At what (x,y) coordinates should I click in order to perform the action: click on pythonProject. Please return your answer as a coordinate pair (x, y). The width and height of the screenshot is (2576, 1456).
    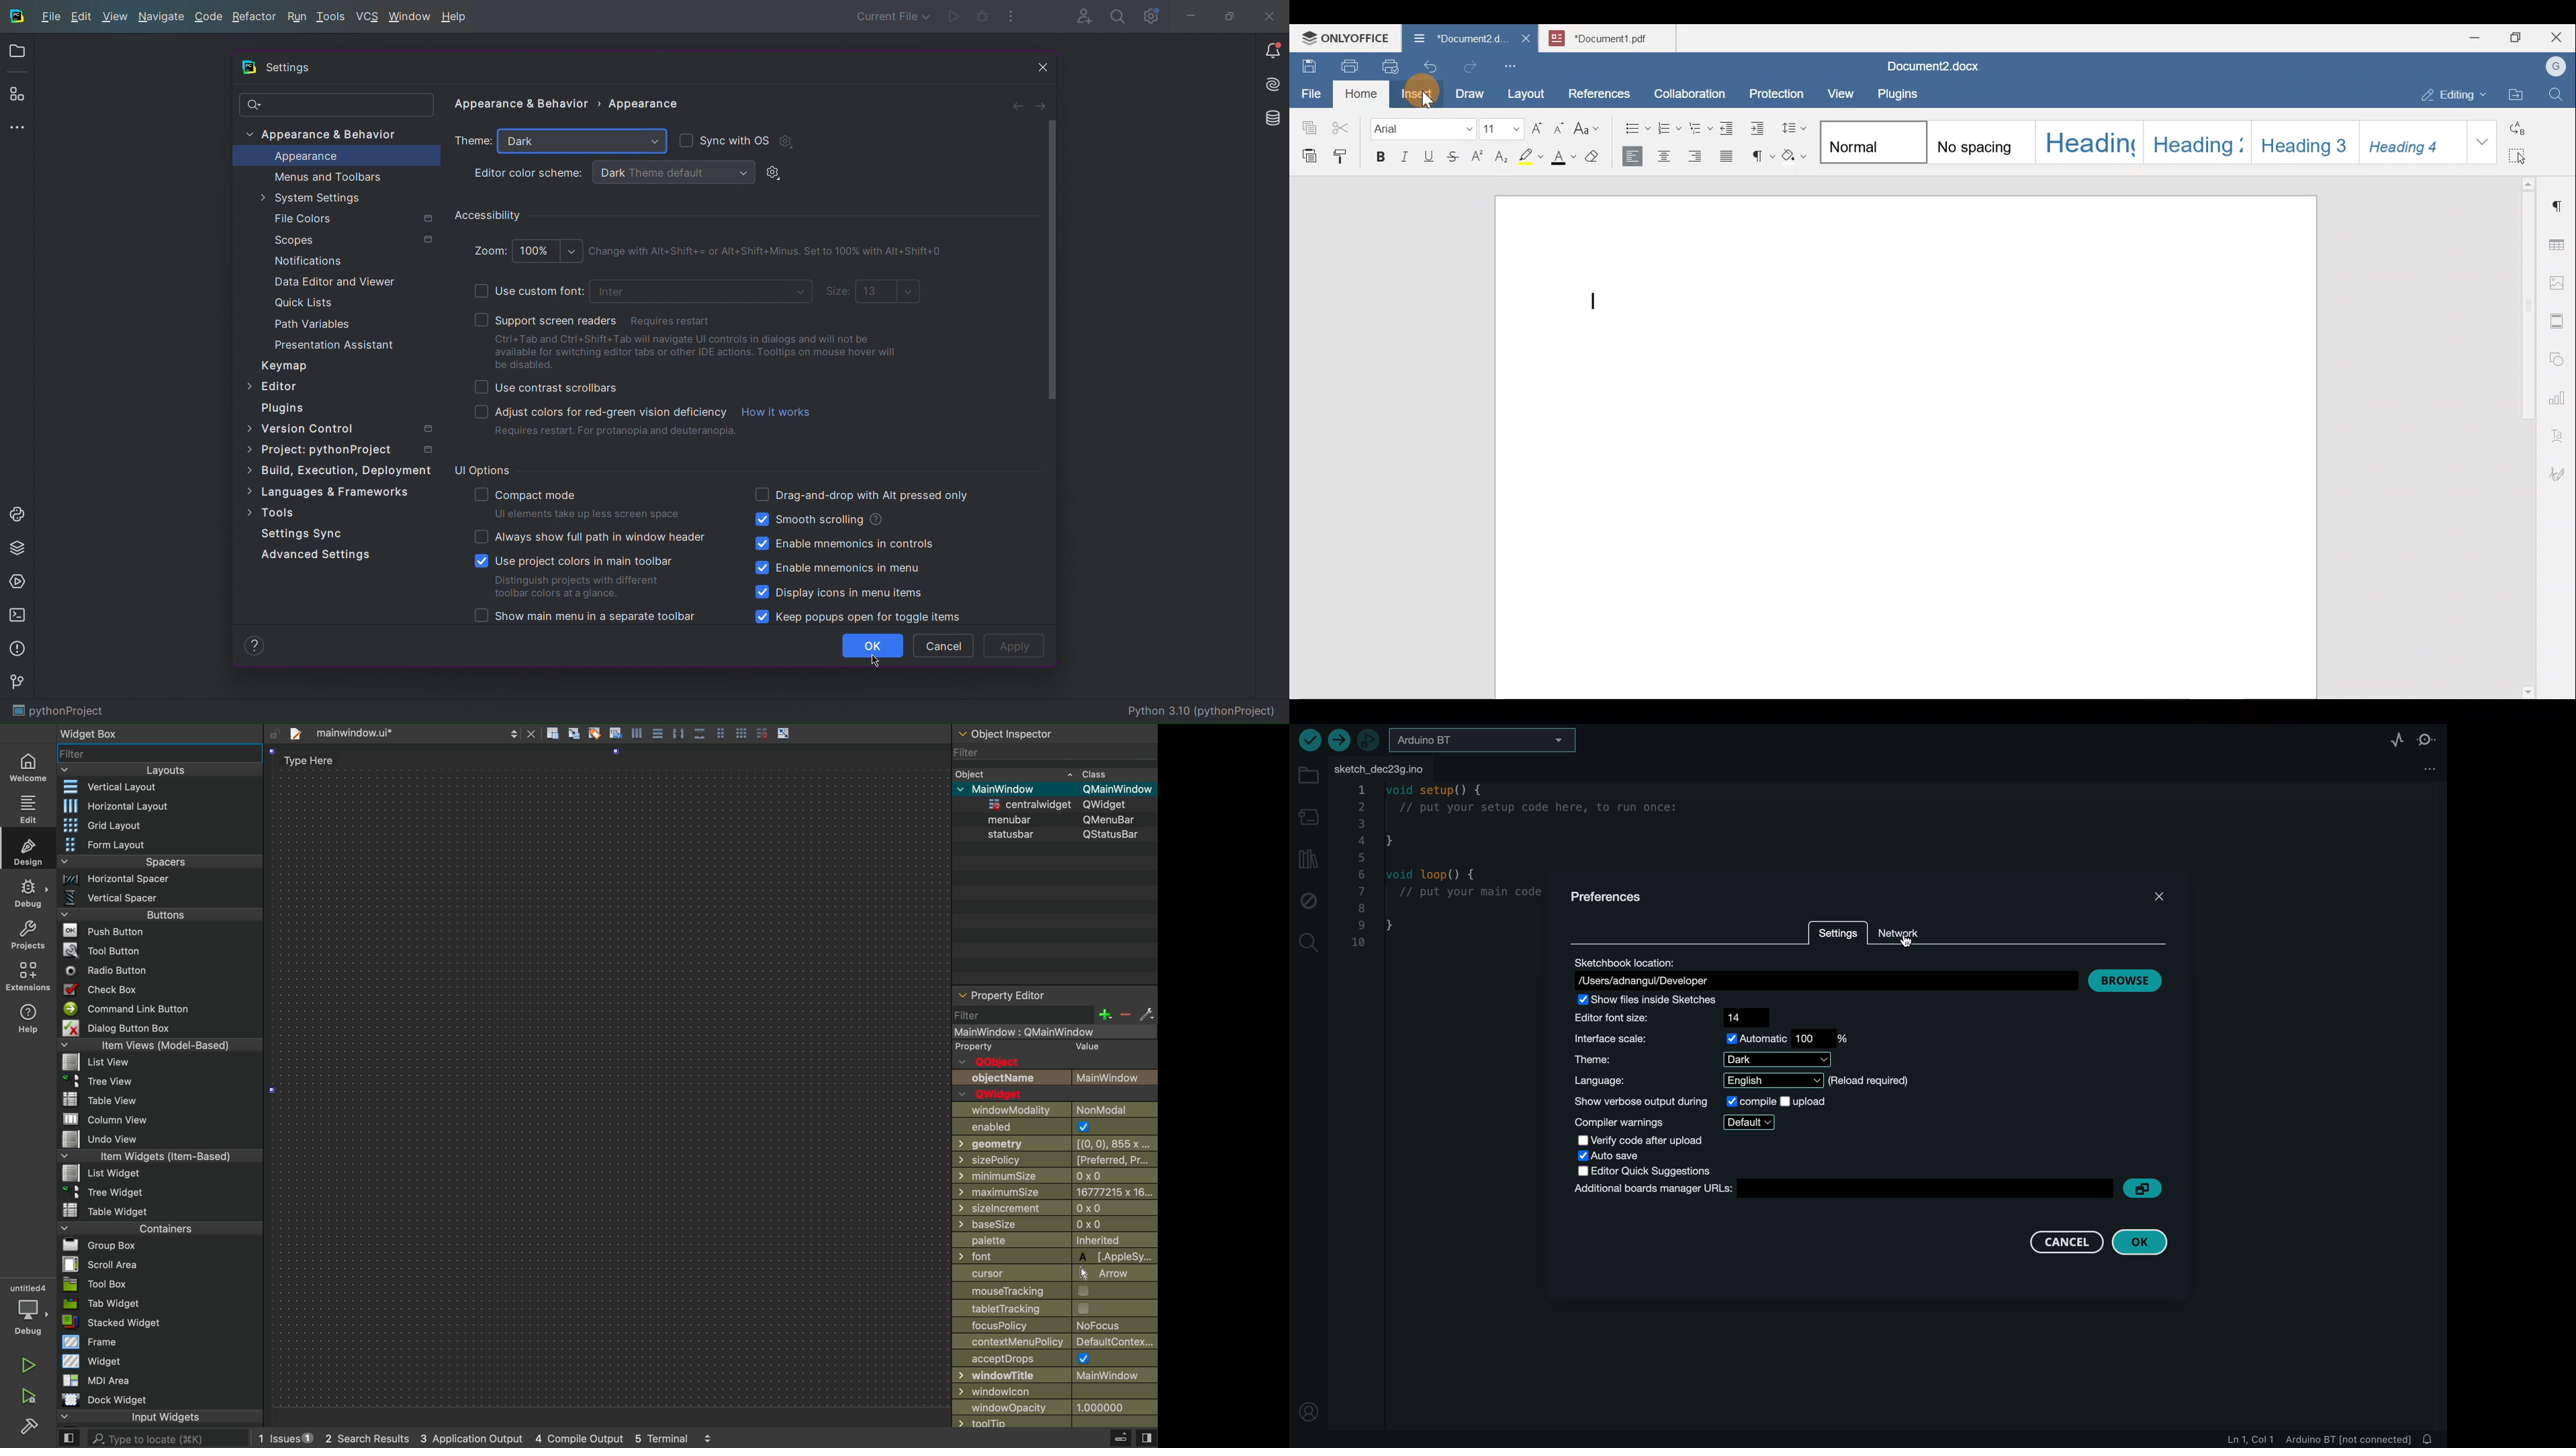
    Looking at the image, I should click on (59, 712).